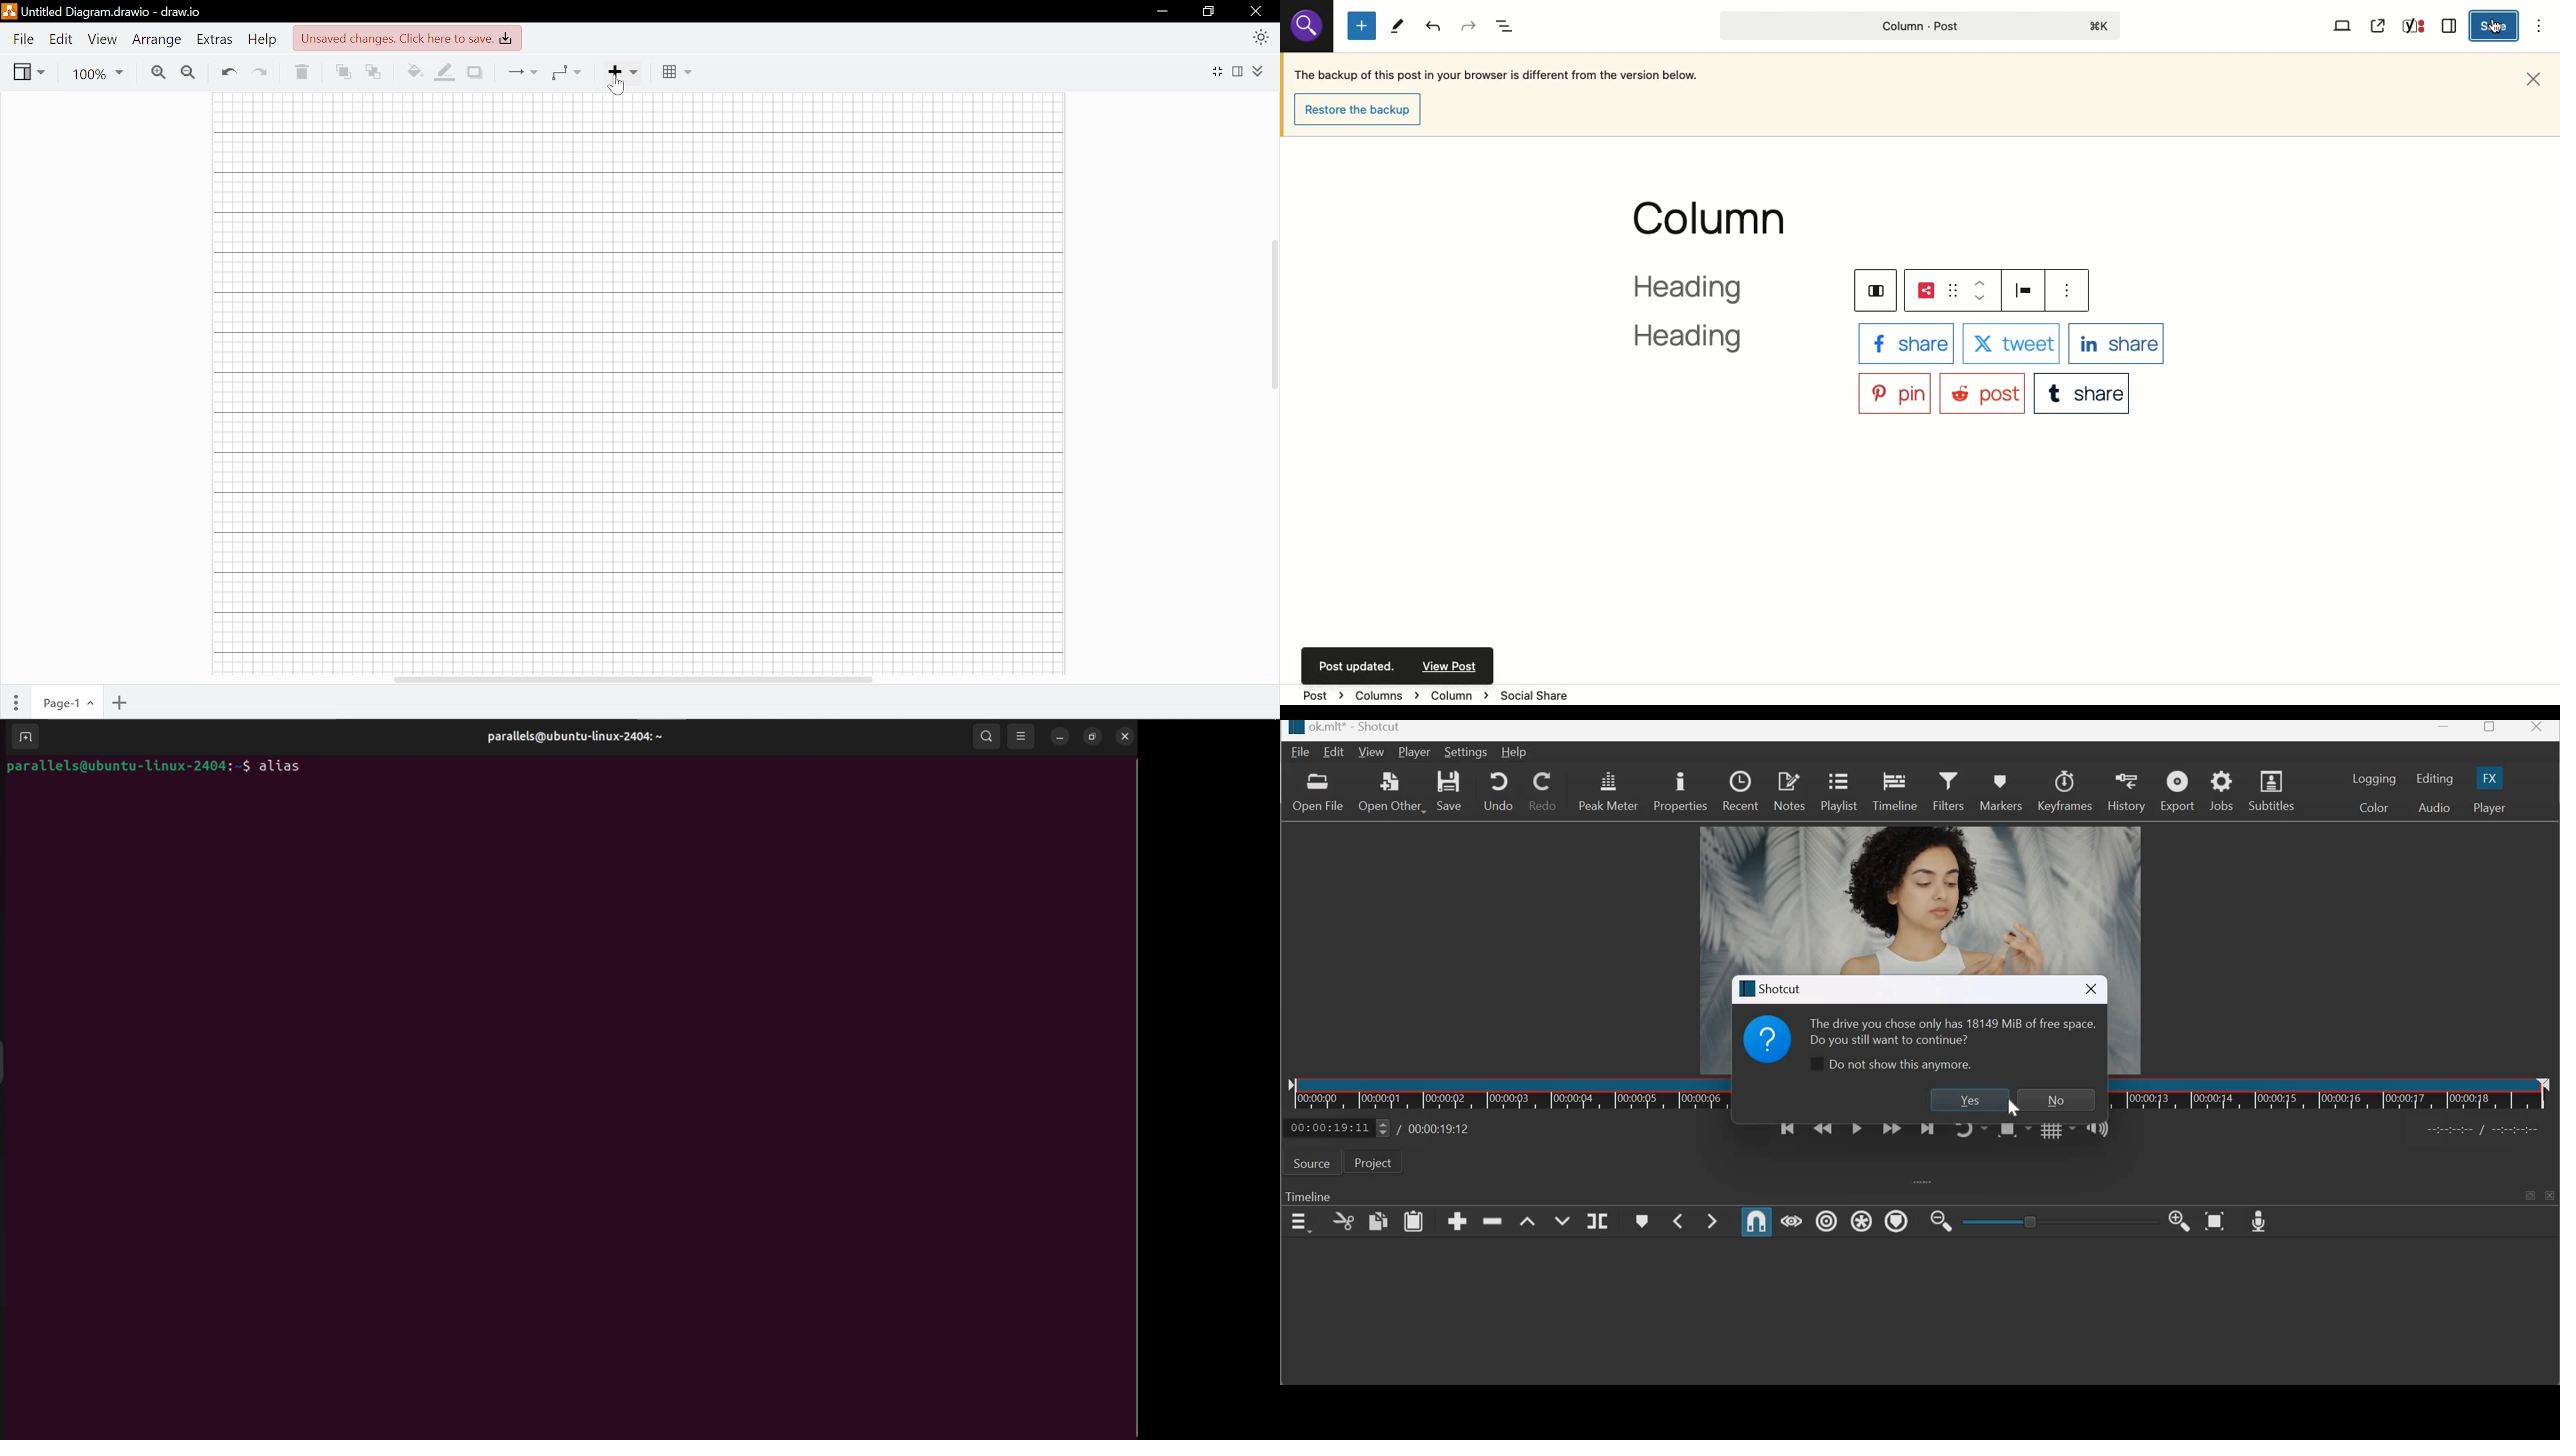 The image size is (2576, 1456). I want to click on Zoom Timeline to Fit, so click(2216, 1221).